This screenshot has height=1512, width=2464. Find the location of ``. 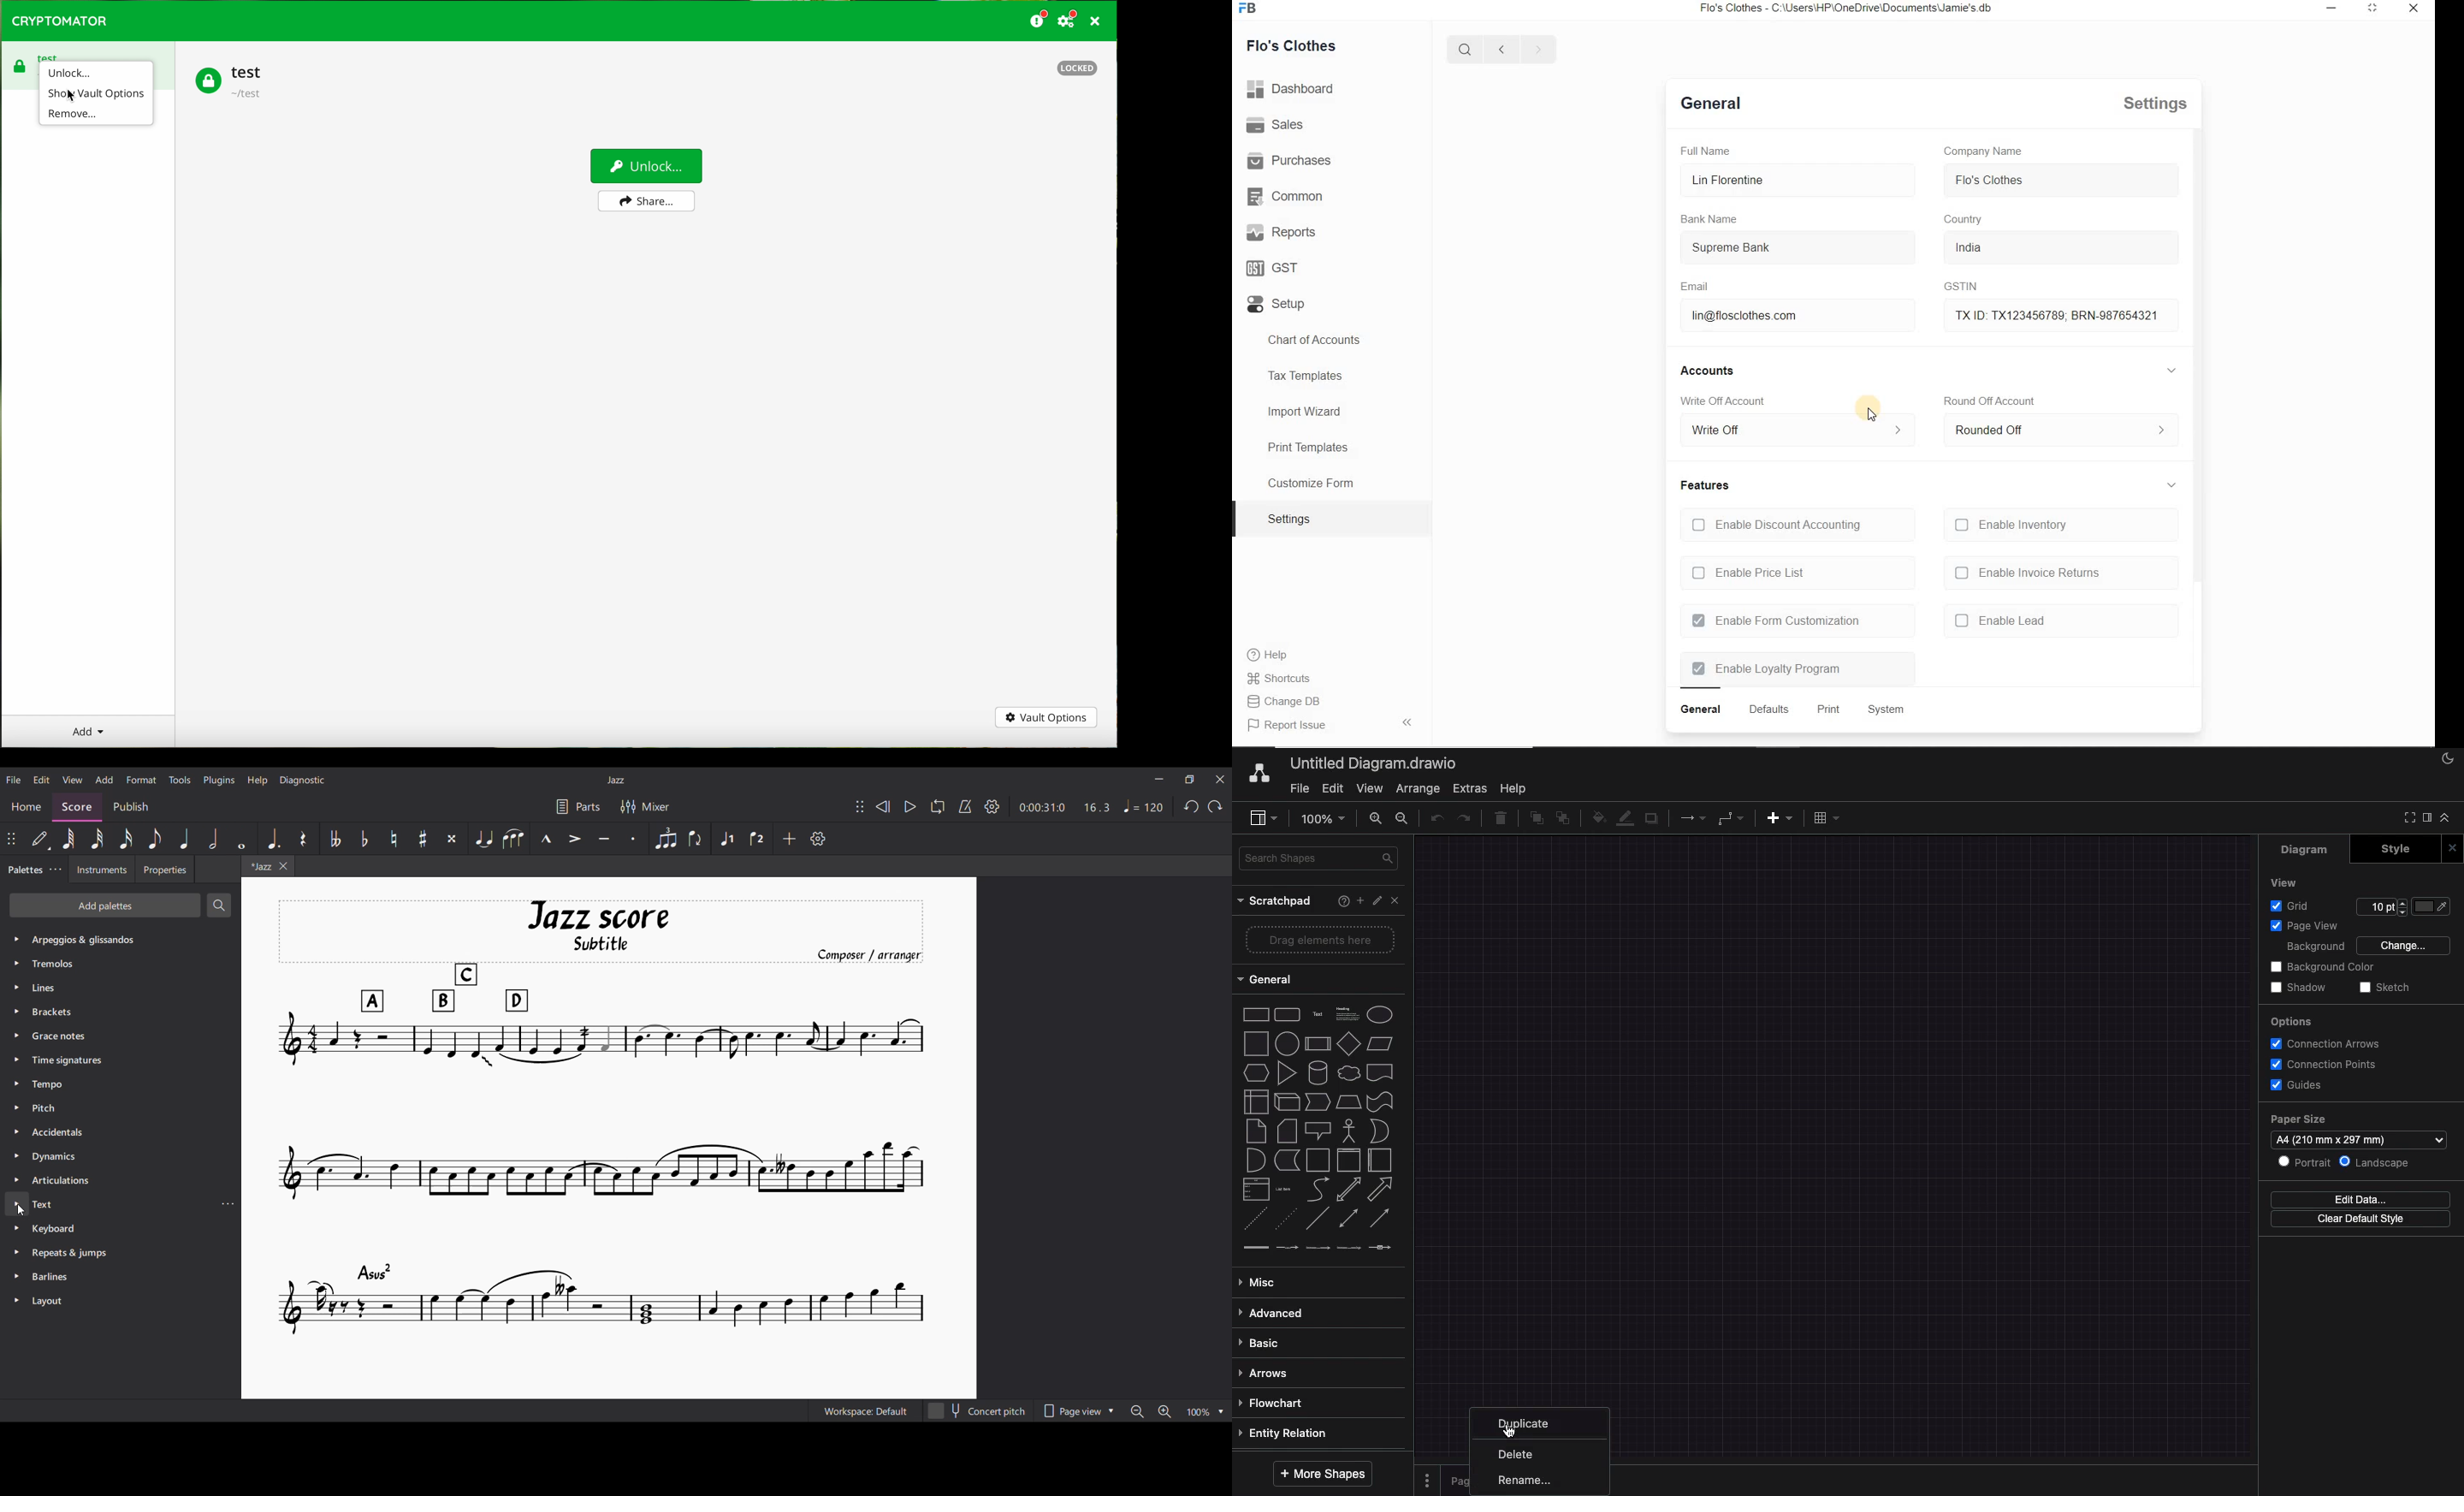

 is located at coordinates (60, 1132).